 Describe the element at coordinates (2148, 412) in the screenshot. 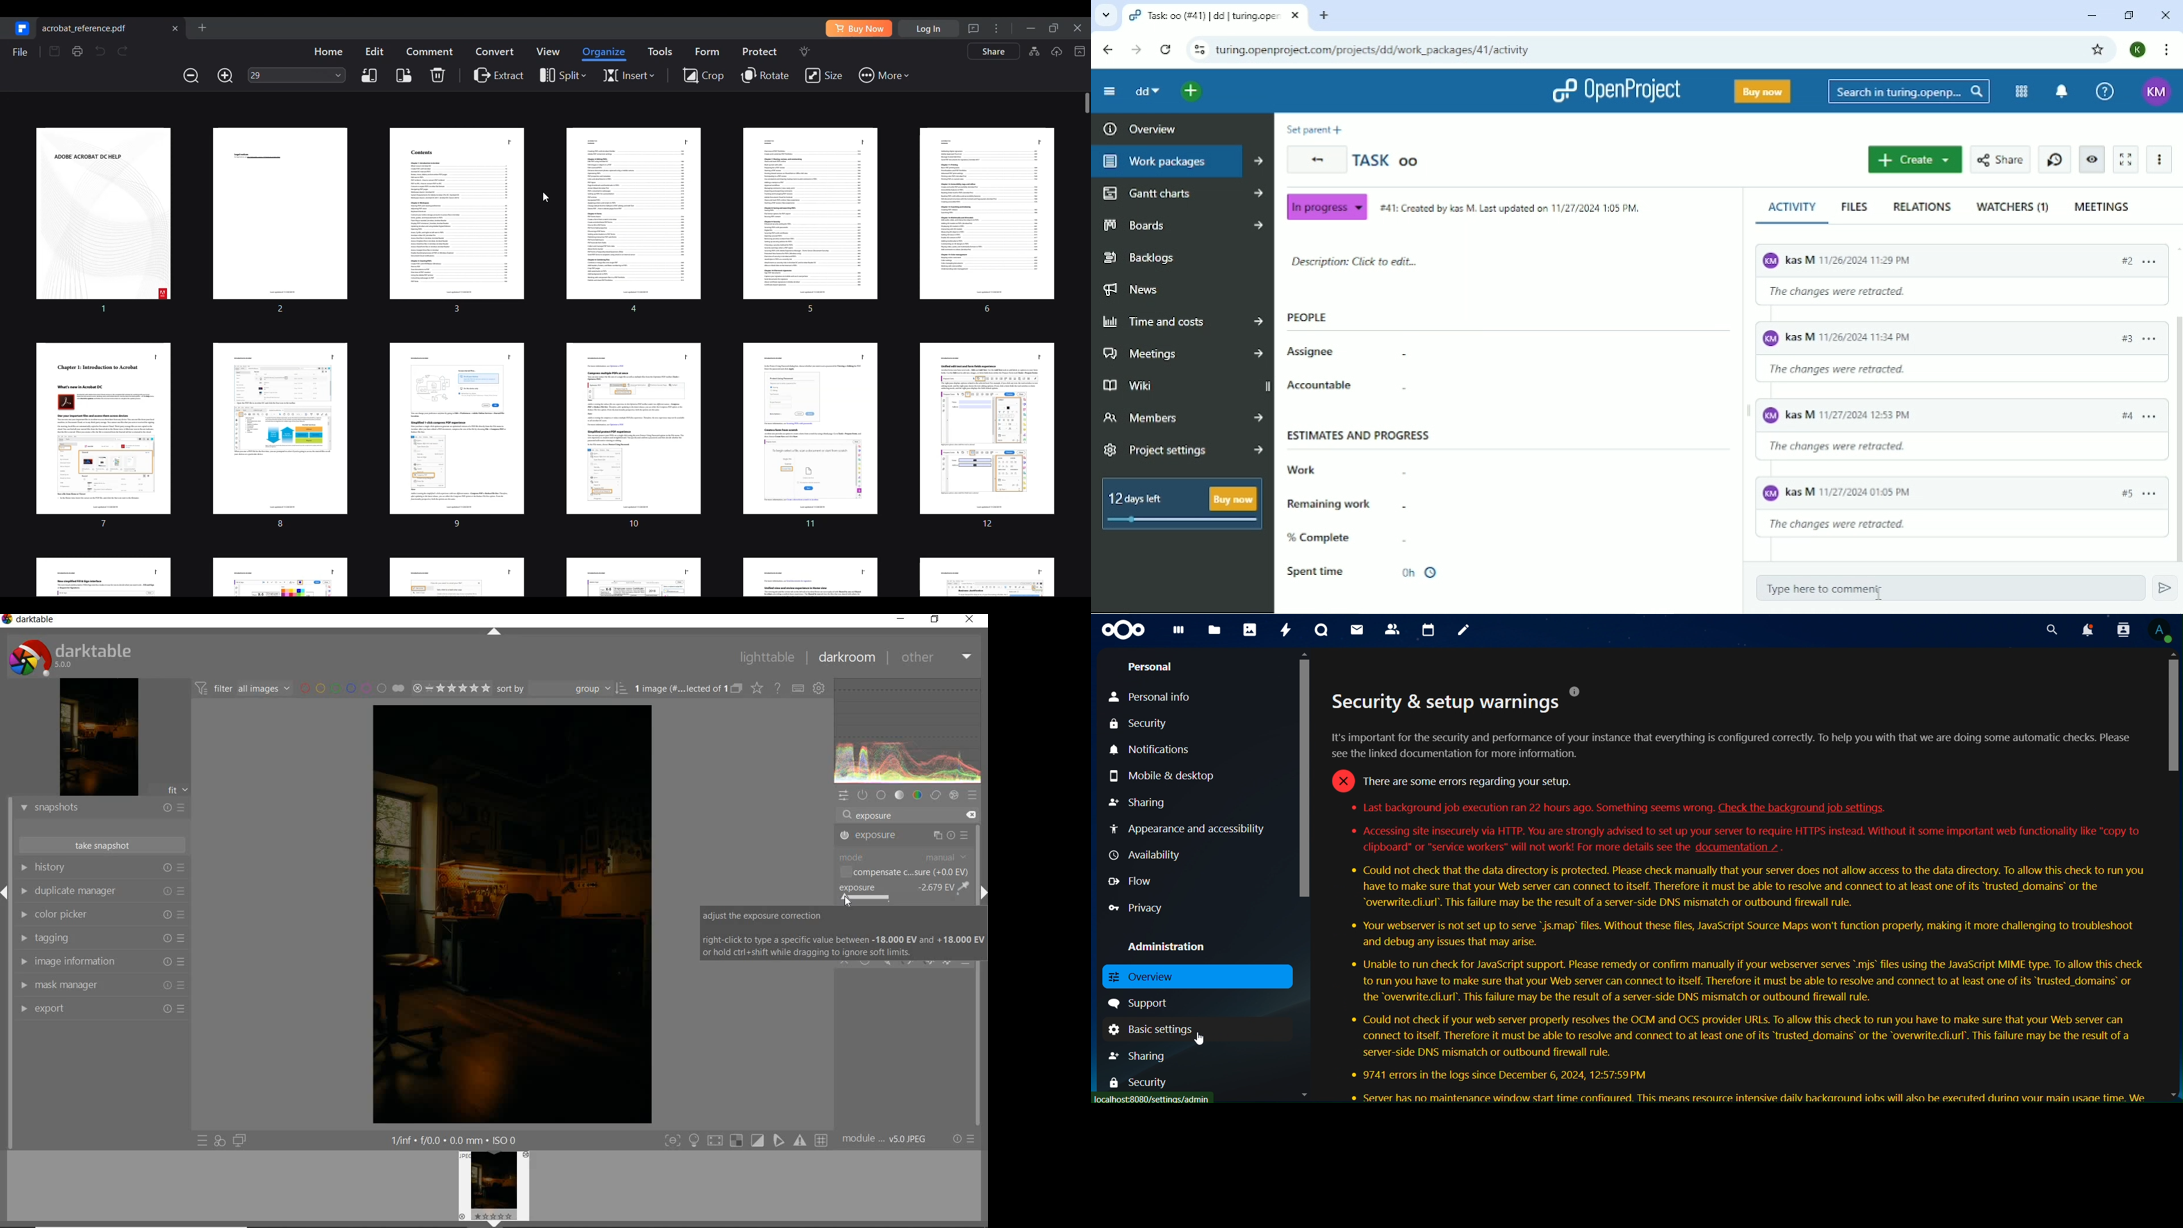

I see `options` at that location.